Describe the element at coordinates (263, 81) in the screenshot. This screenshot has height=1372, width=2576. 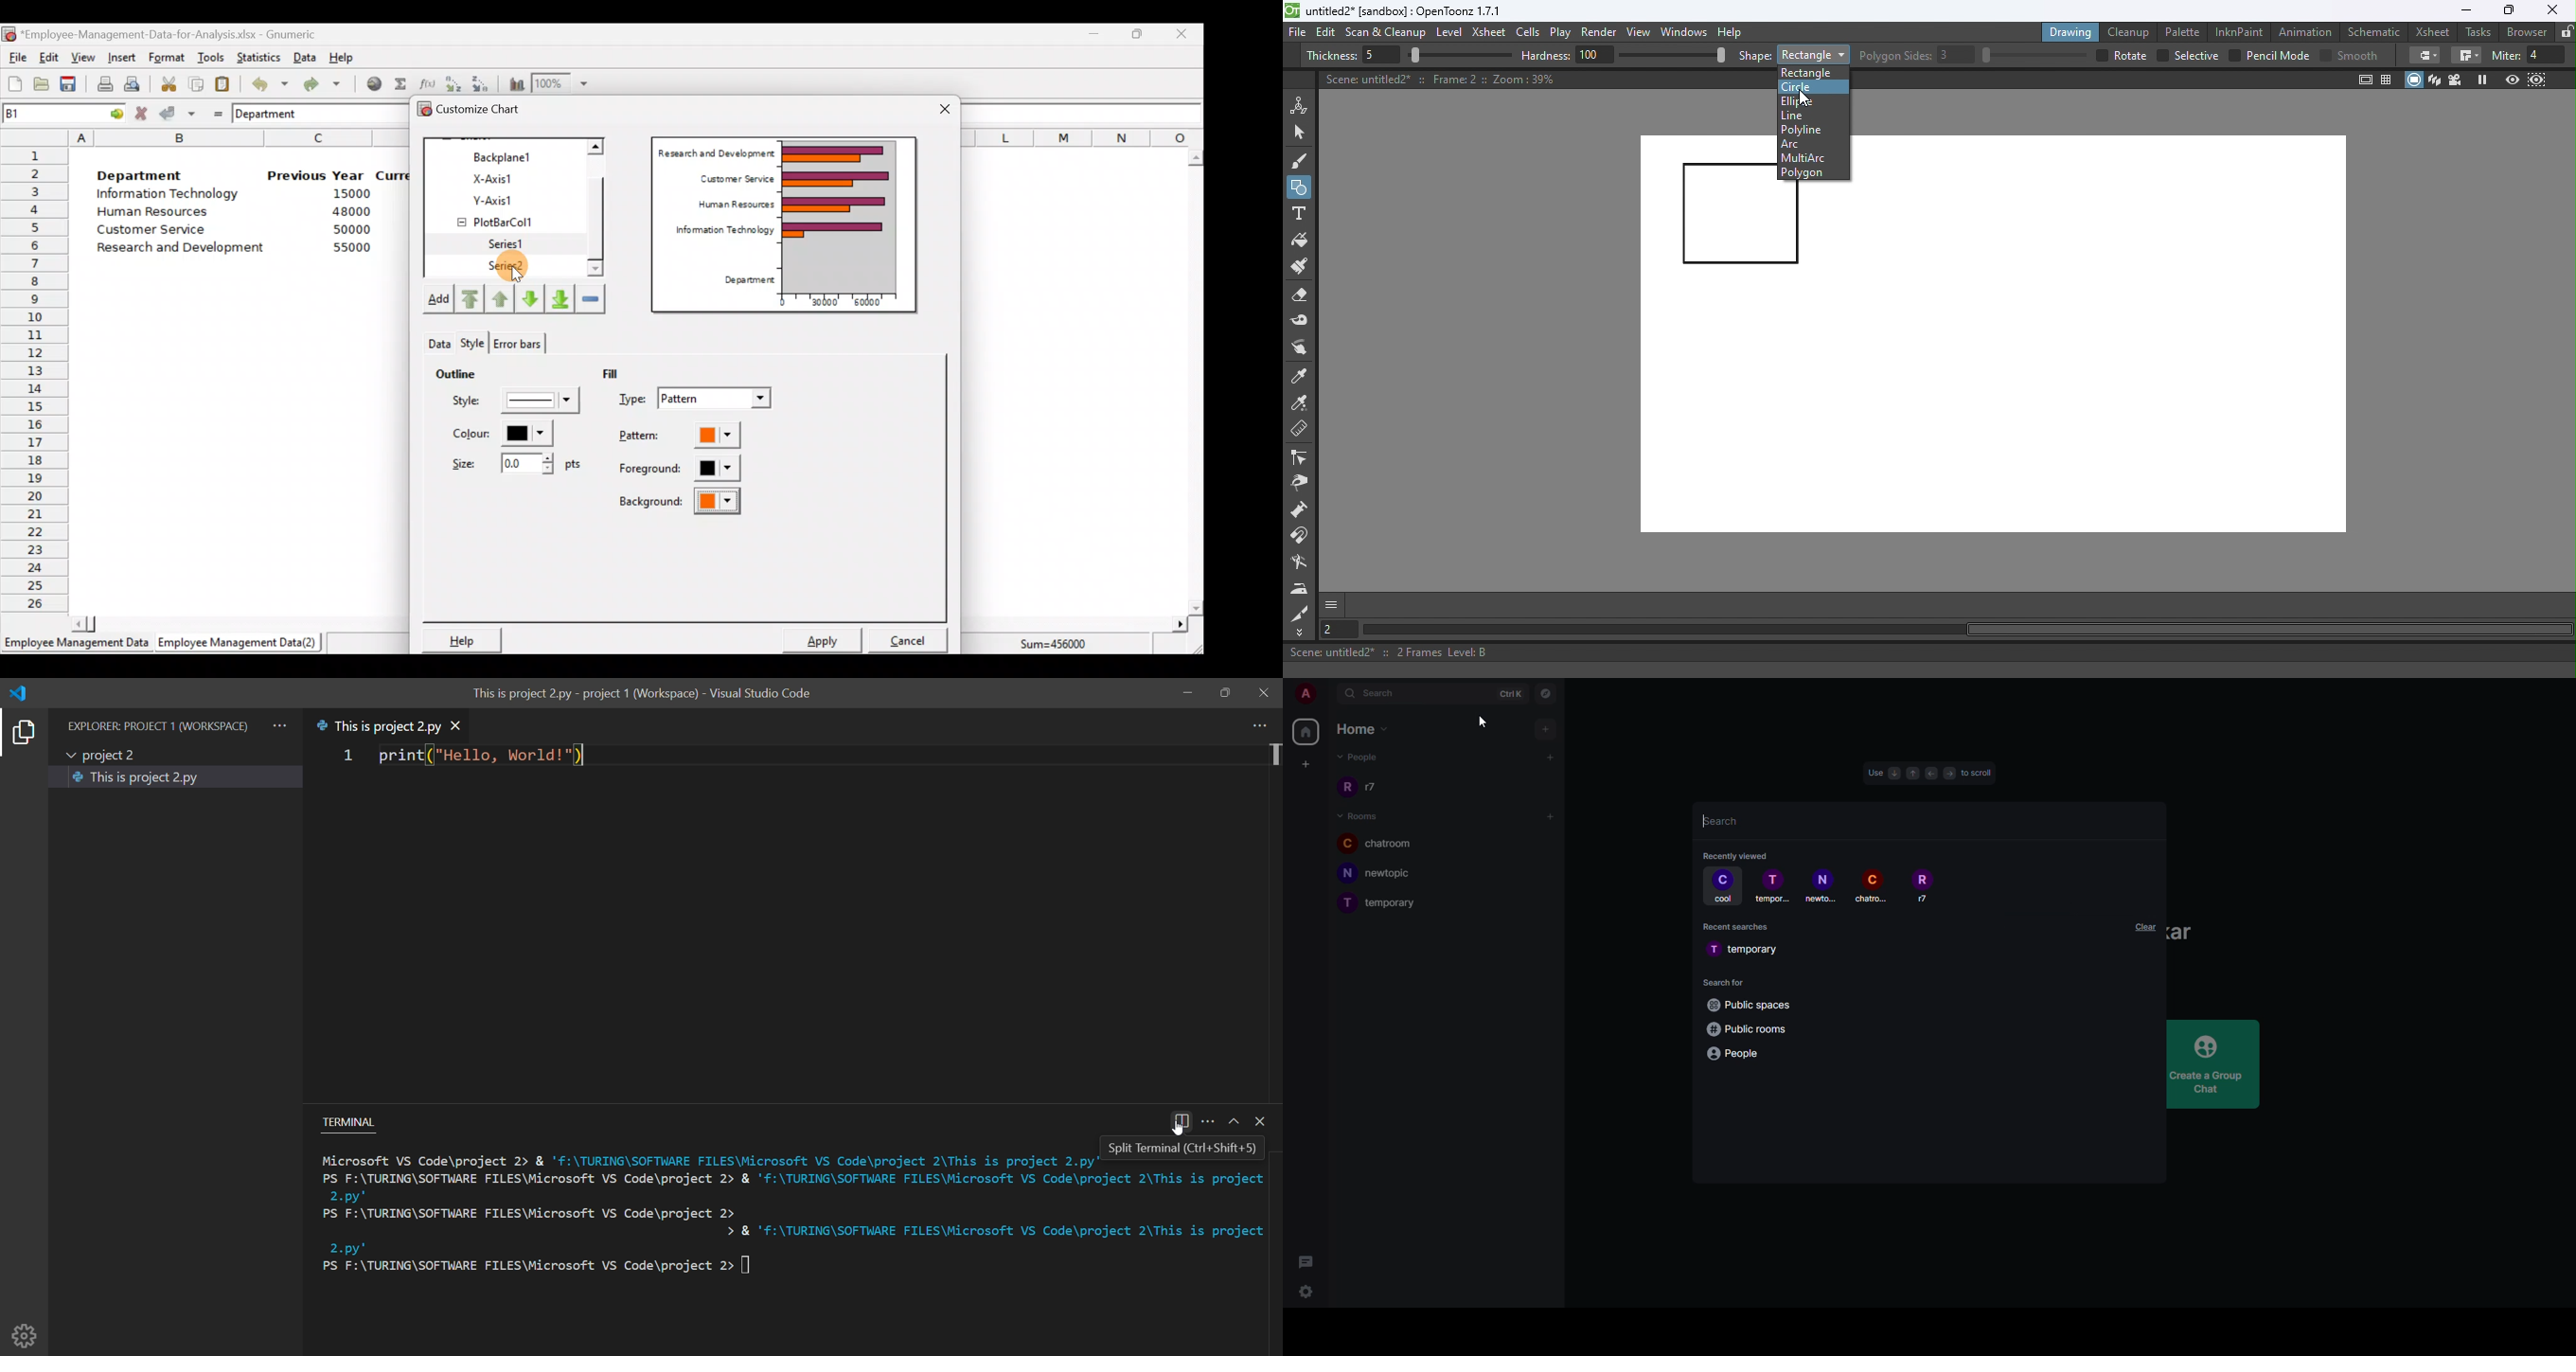
I see `Undo last action` at that location.